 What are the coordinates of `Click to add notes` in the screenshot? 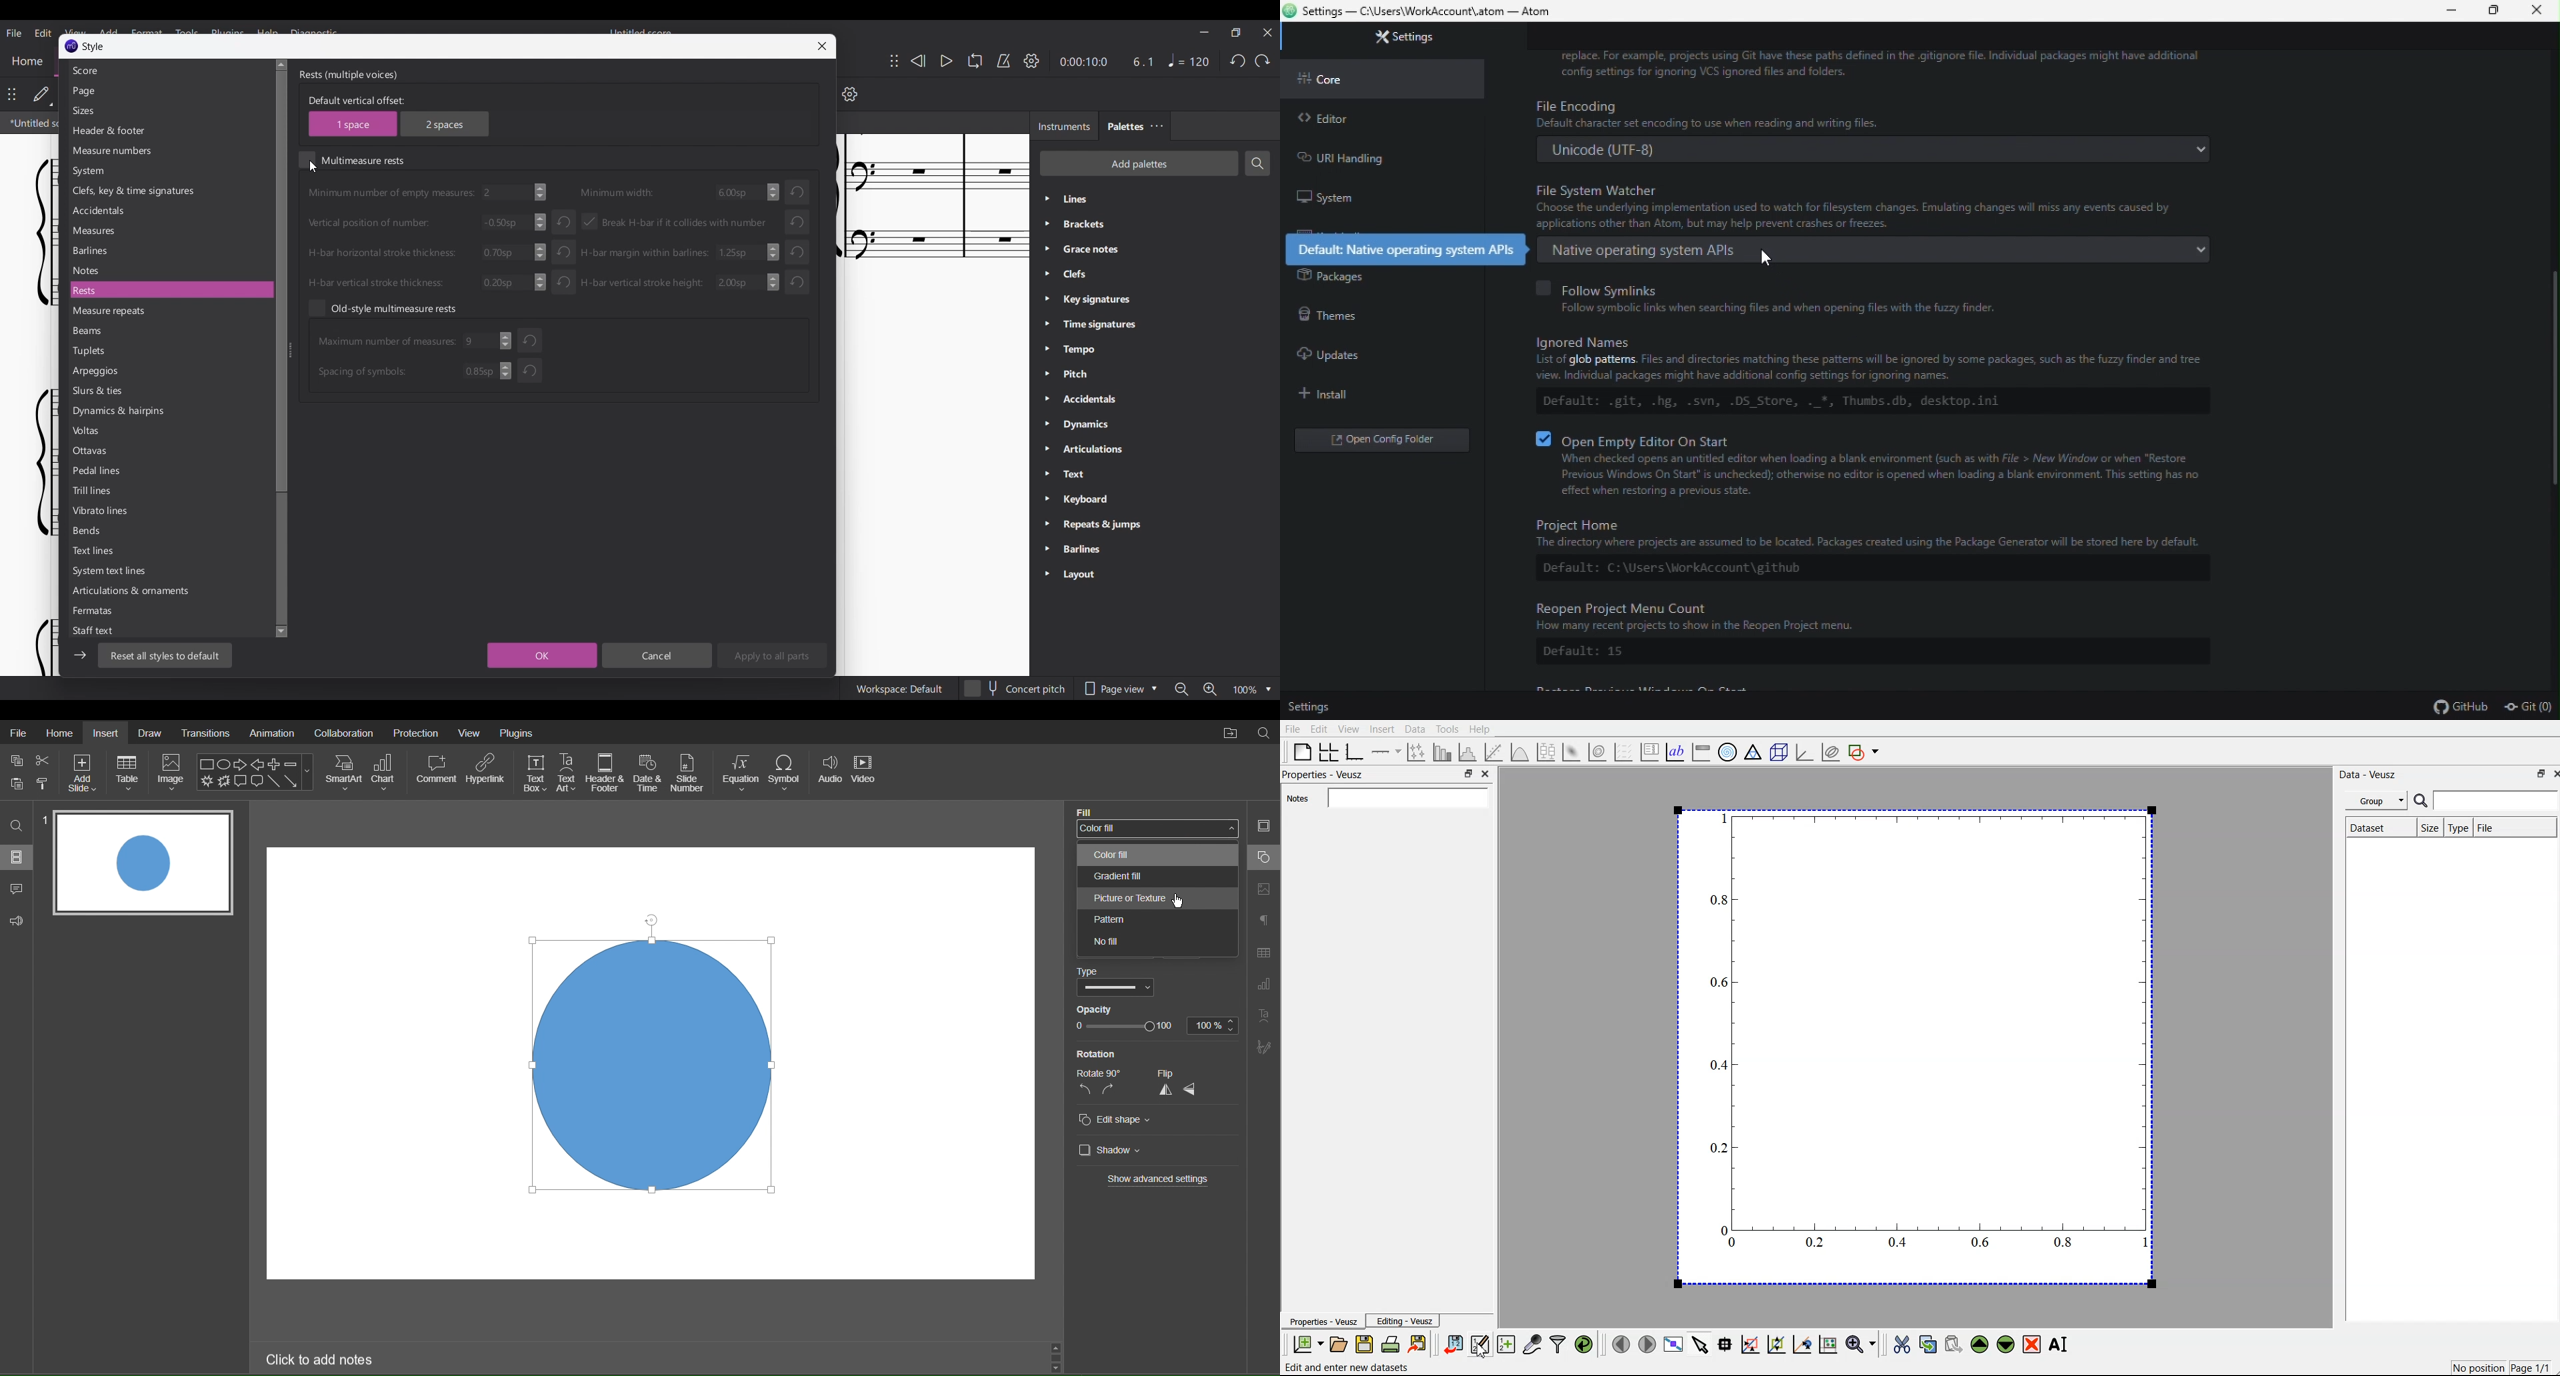 It's located at (321, 1359).